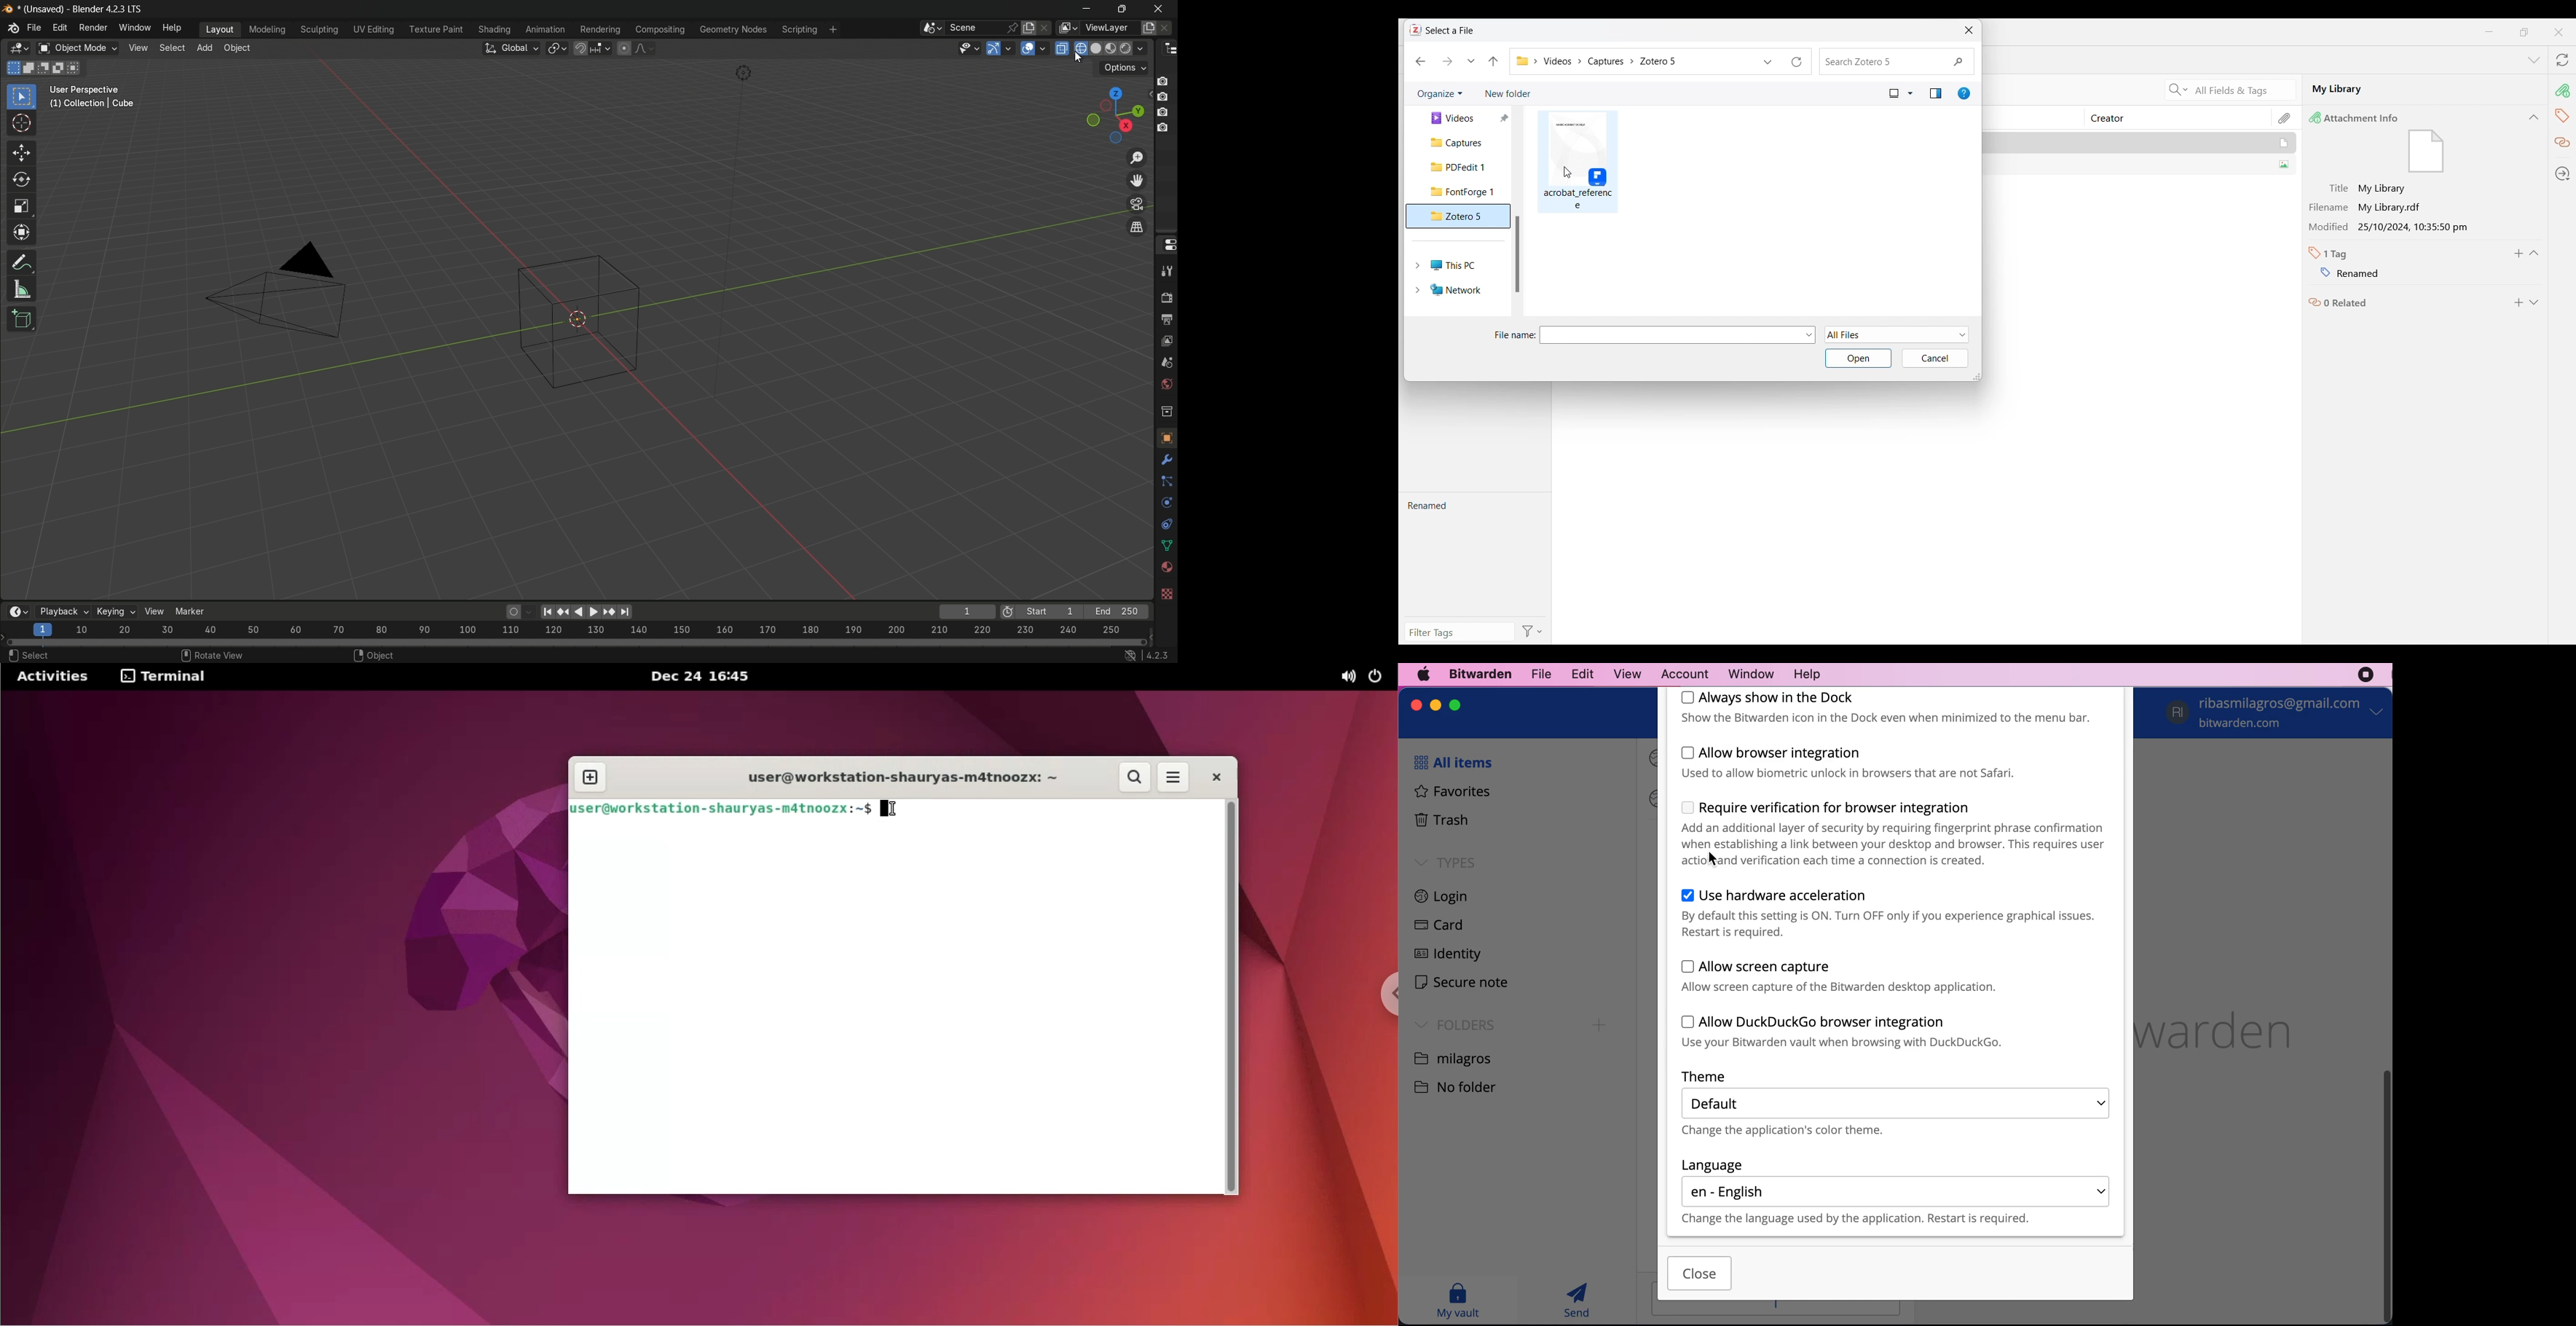  What do you see at coordinates (1681, 673) in the screenshot?
I see `account` at bounding box center [1681, 673].